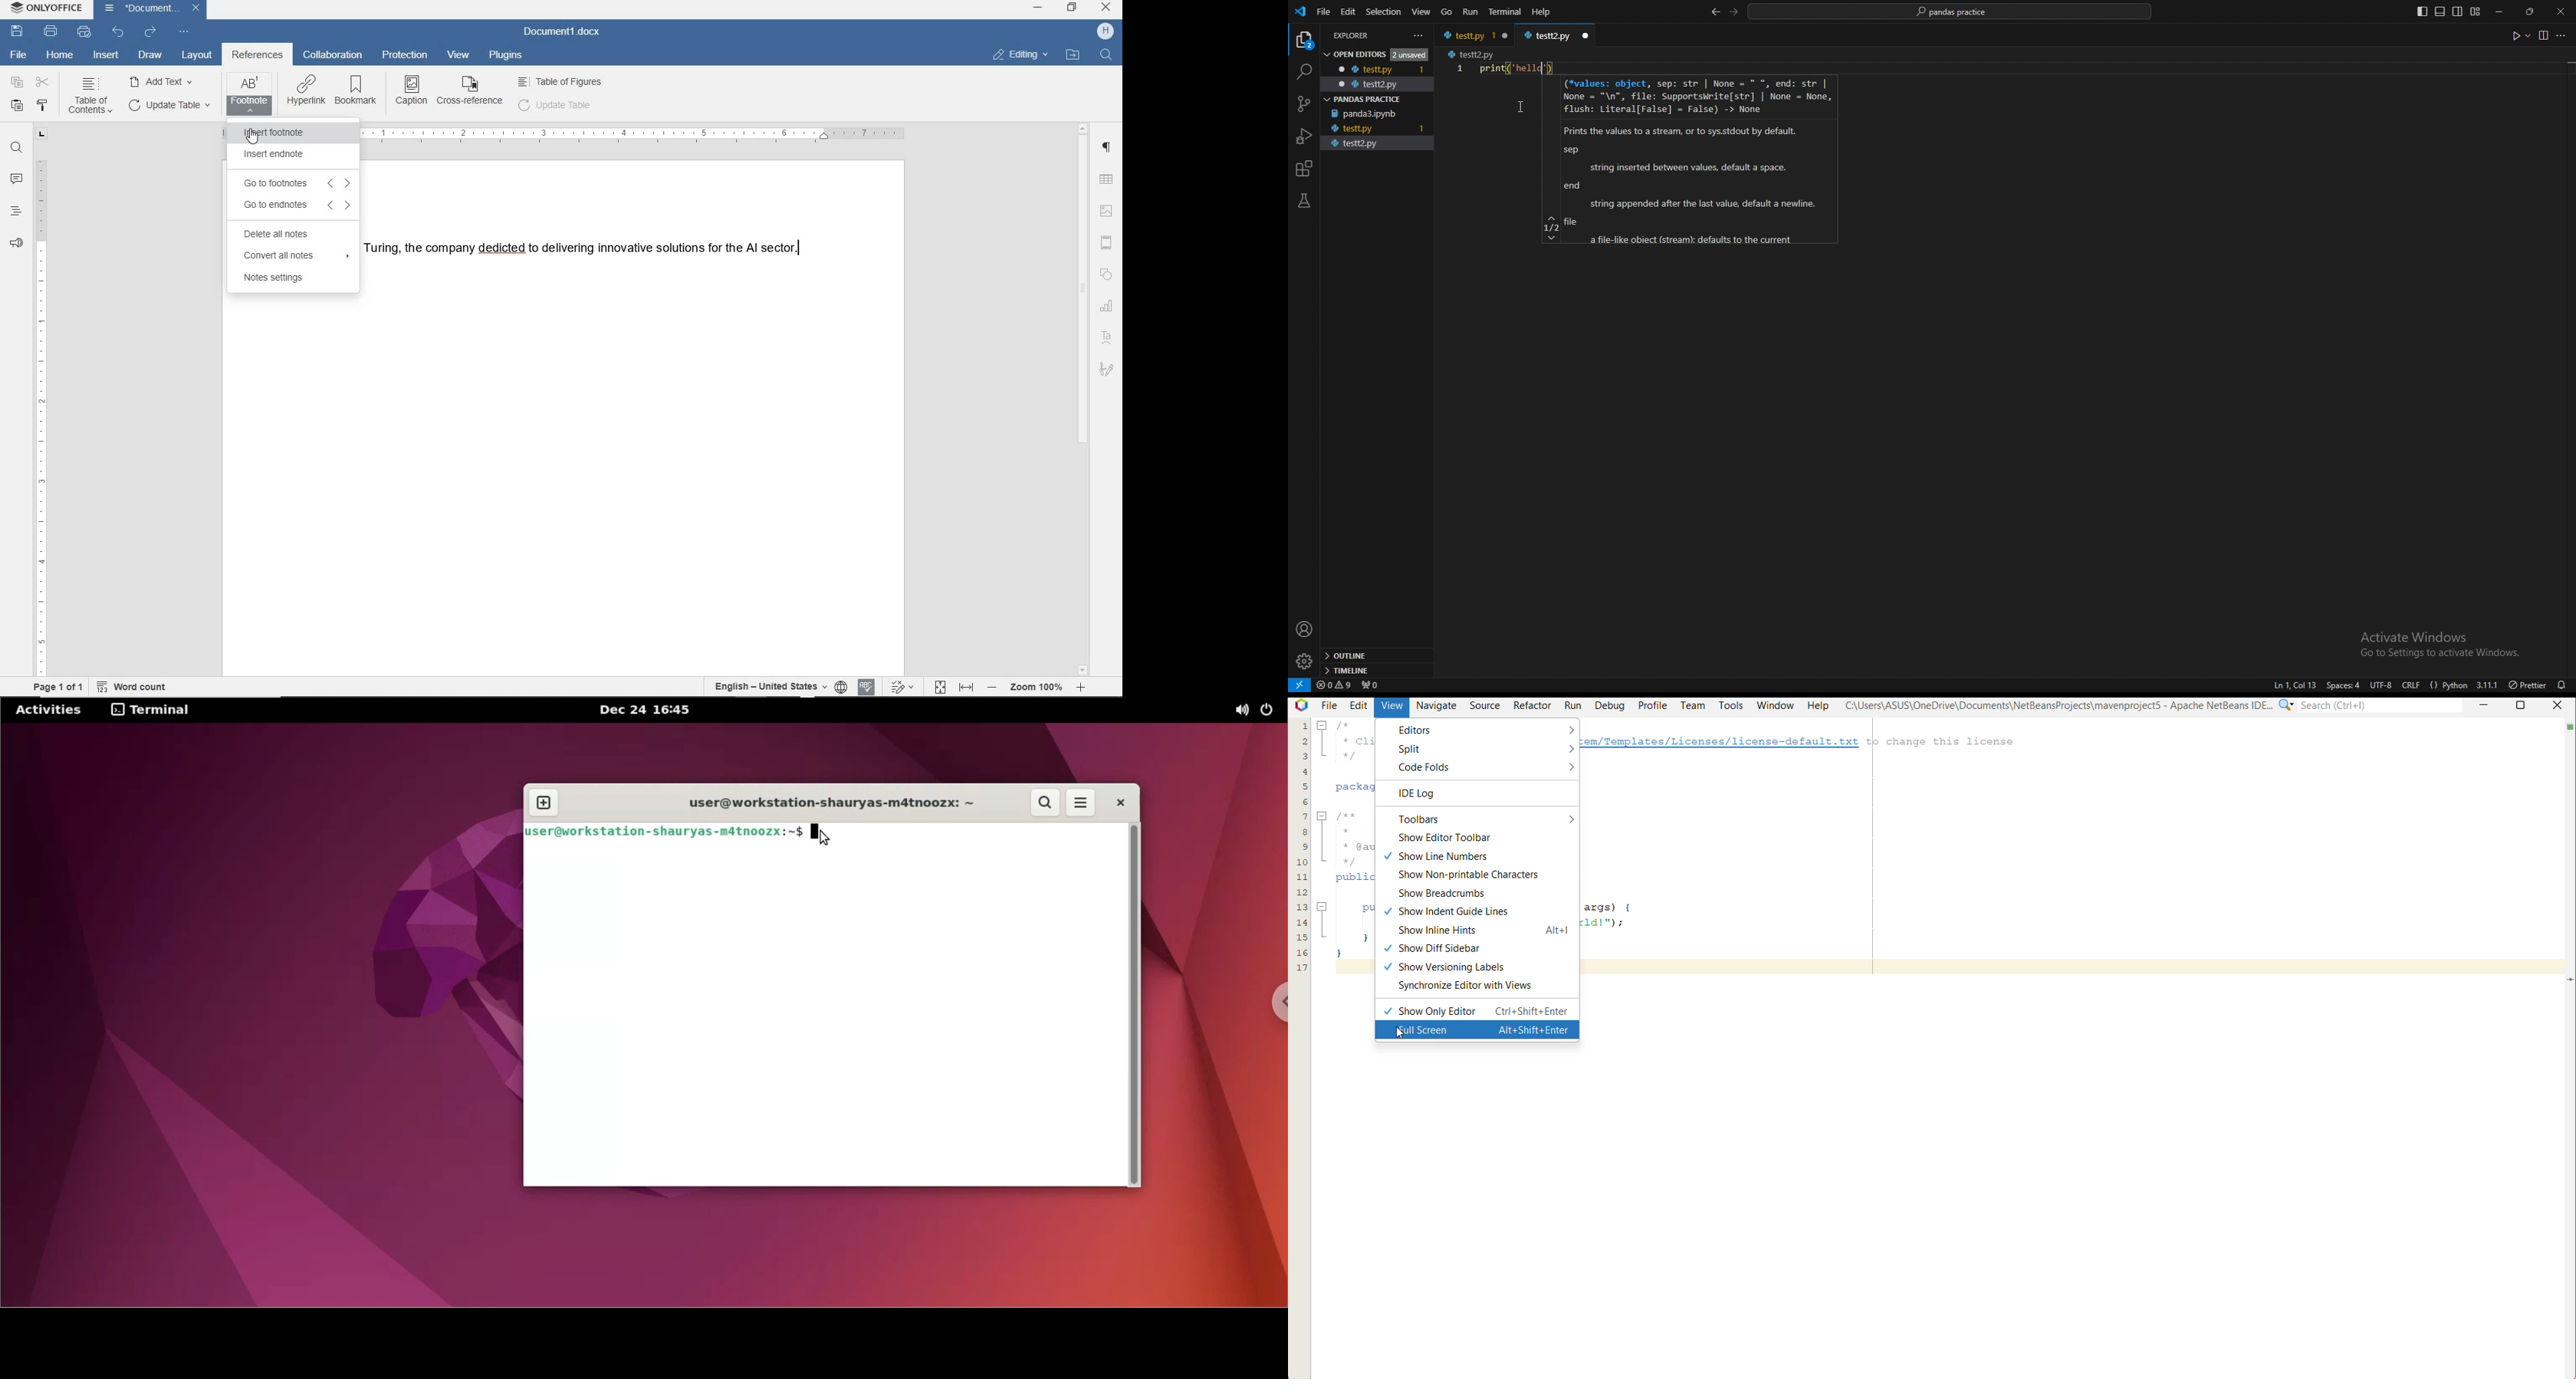  What do you see at coordinates (555, 107) in the screenshot?
I see `update table` at bounding box center [555, 107].